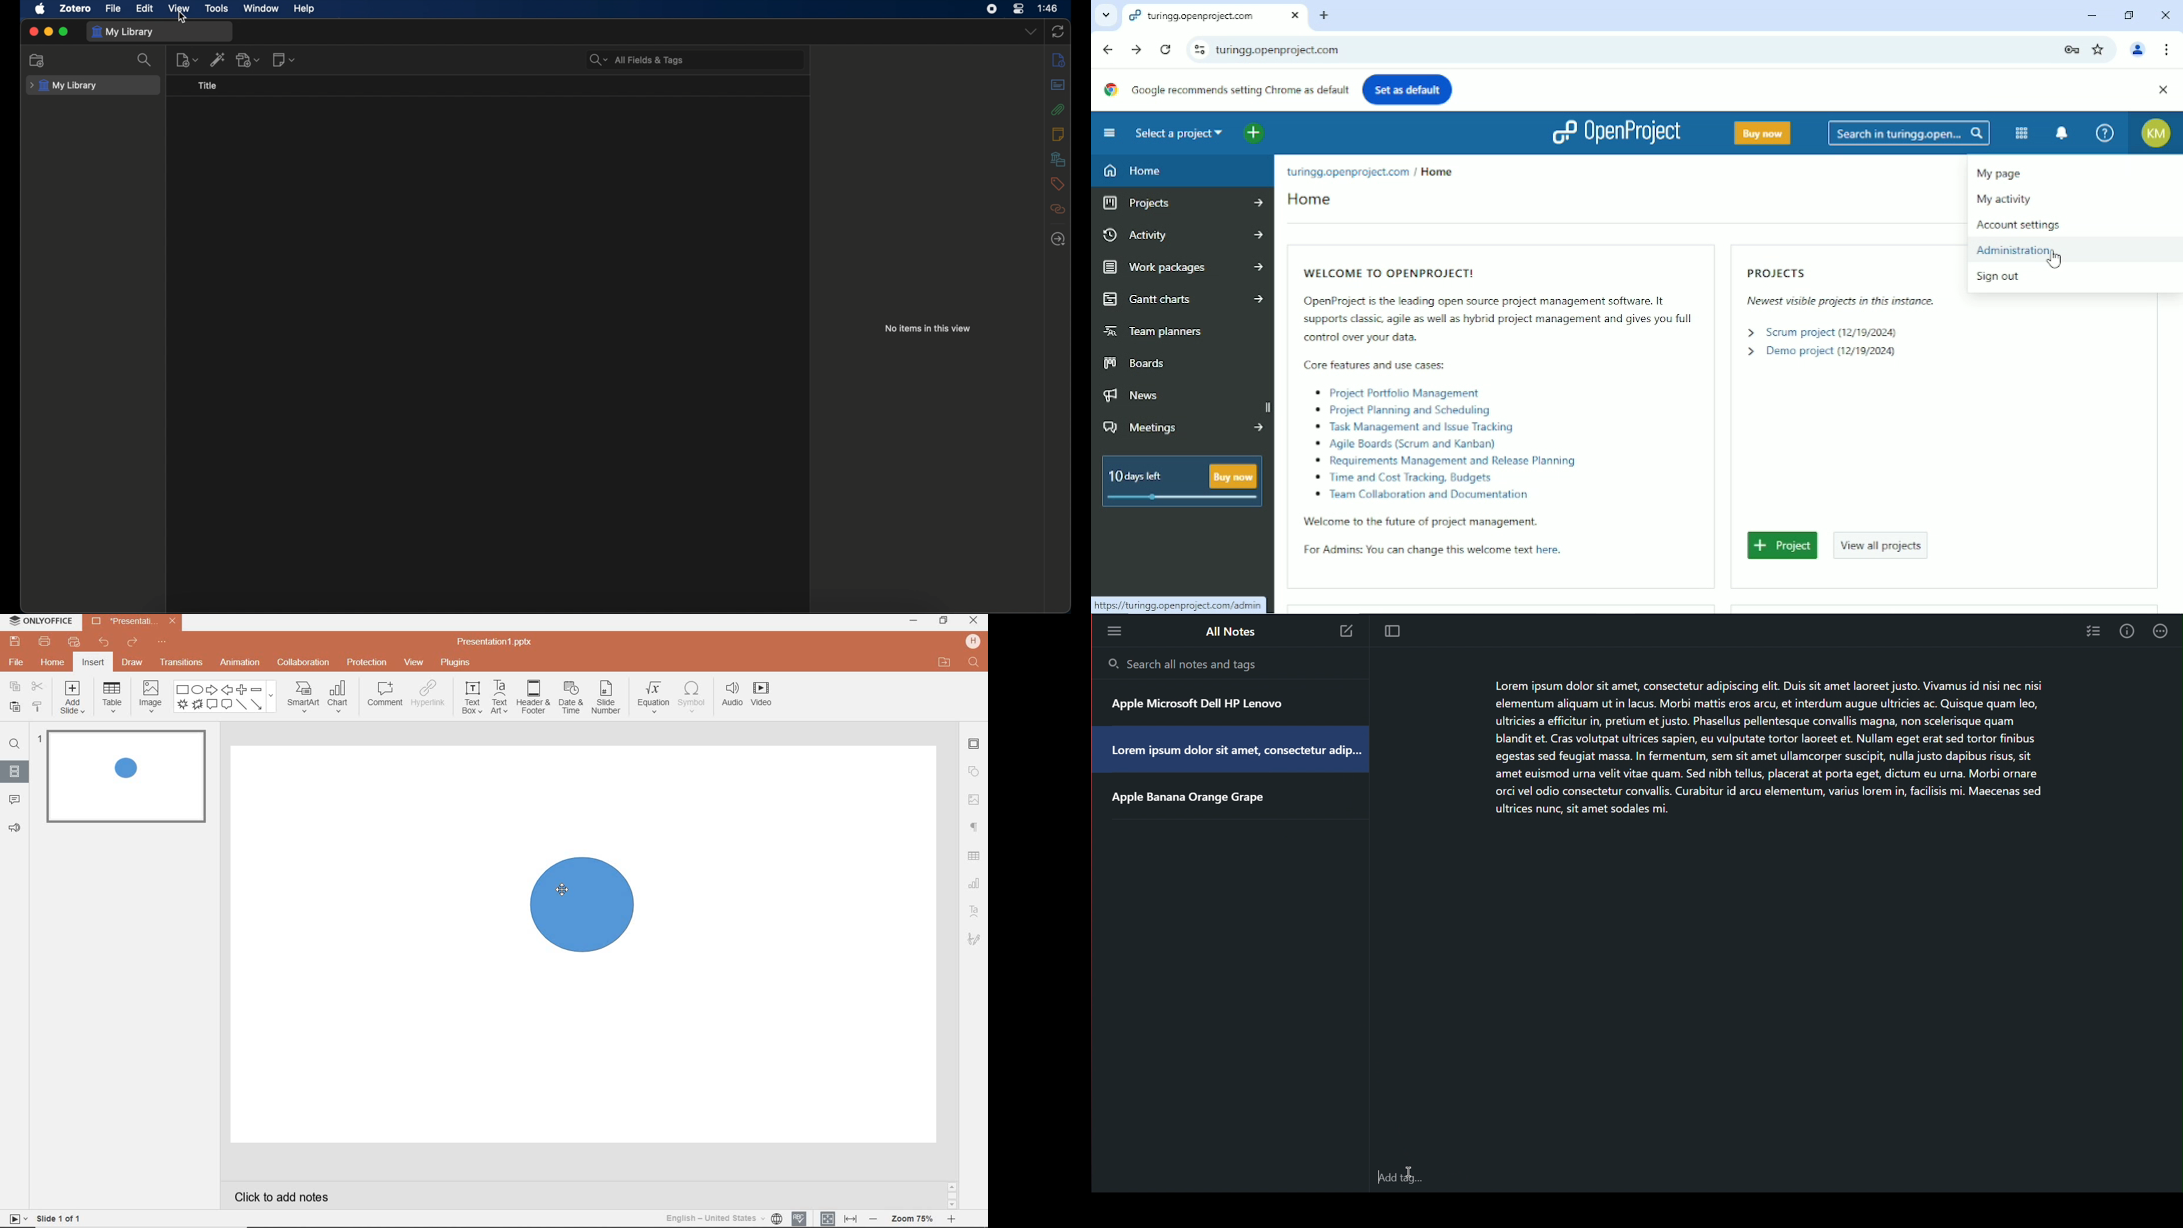 The height and width of the screenshot is (1232, 2184). What do you see at coordinates (14, 829) in the screenshot?
I see `feedback & support` at bounding box center [14, 829].